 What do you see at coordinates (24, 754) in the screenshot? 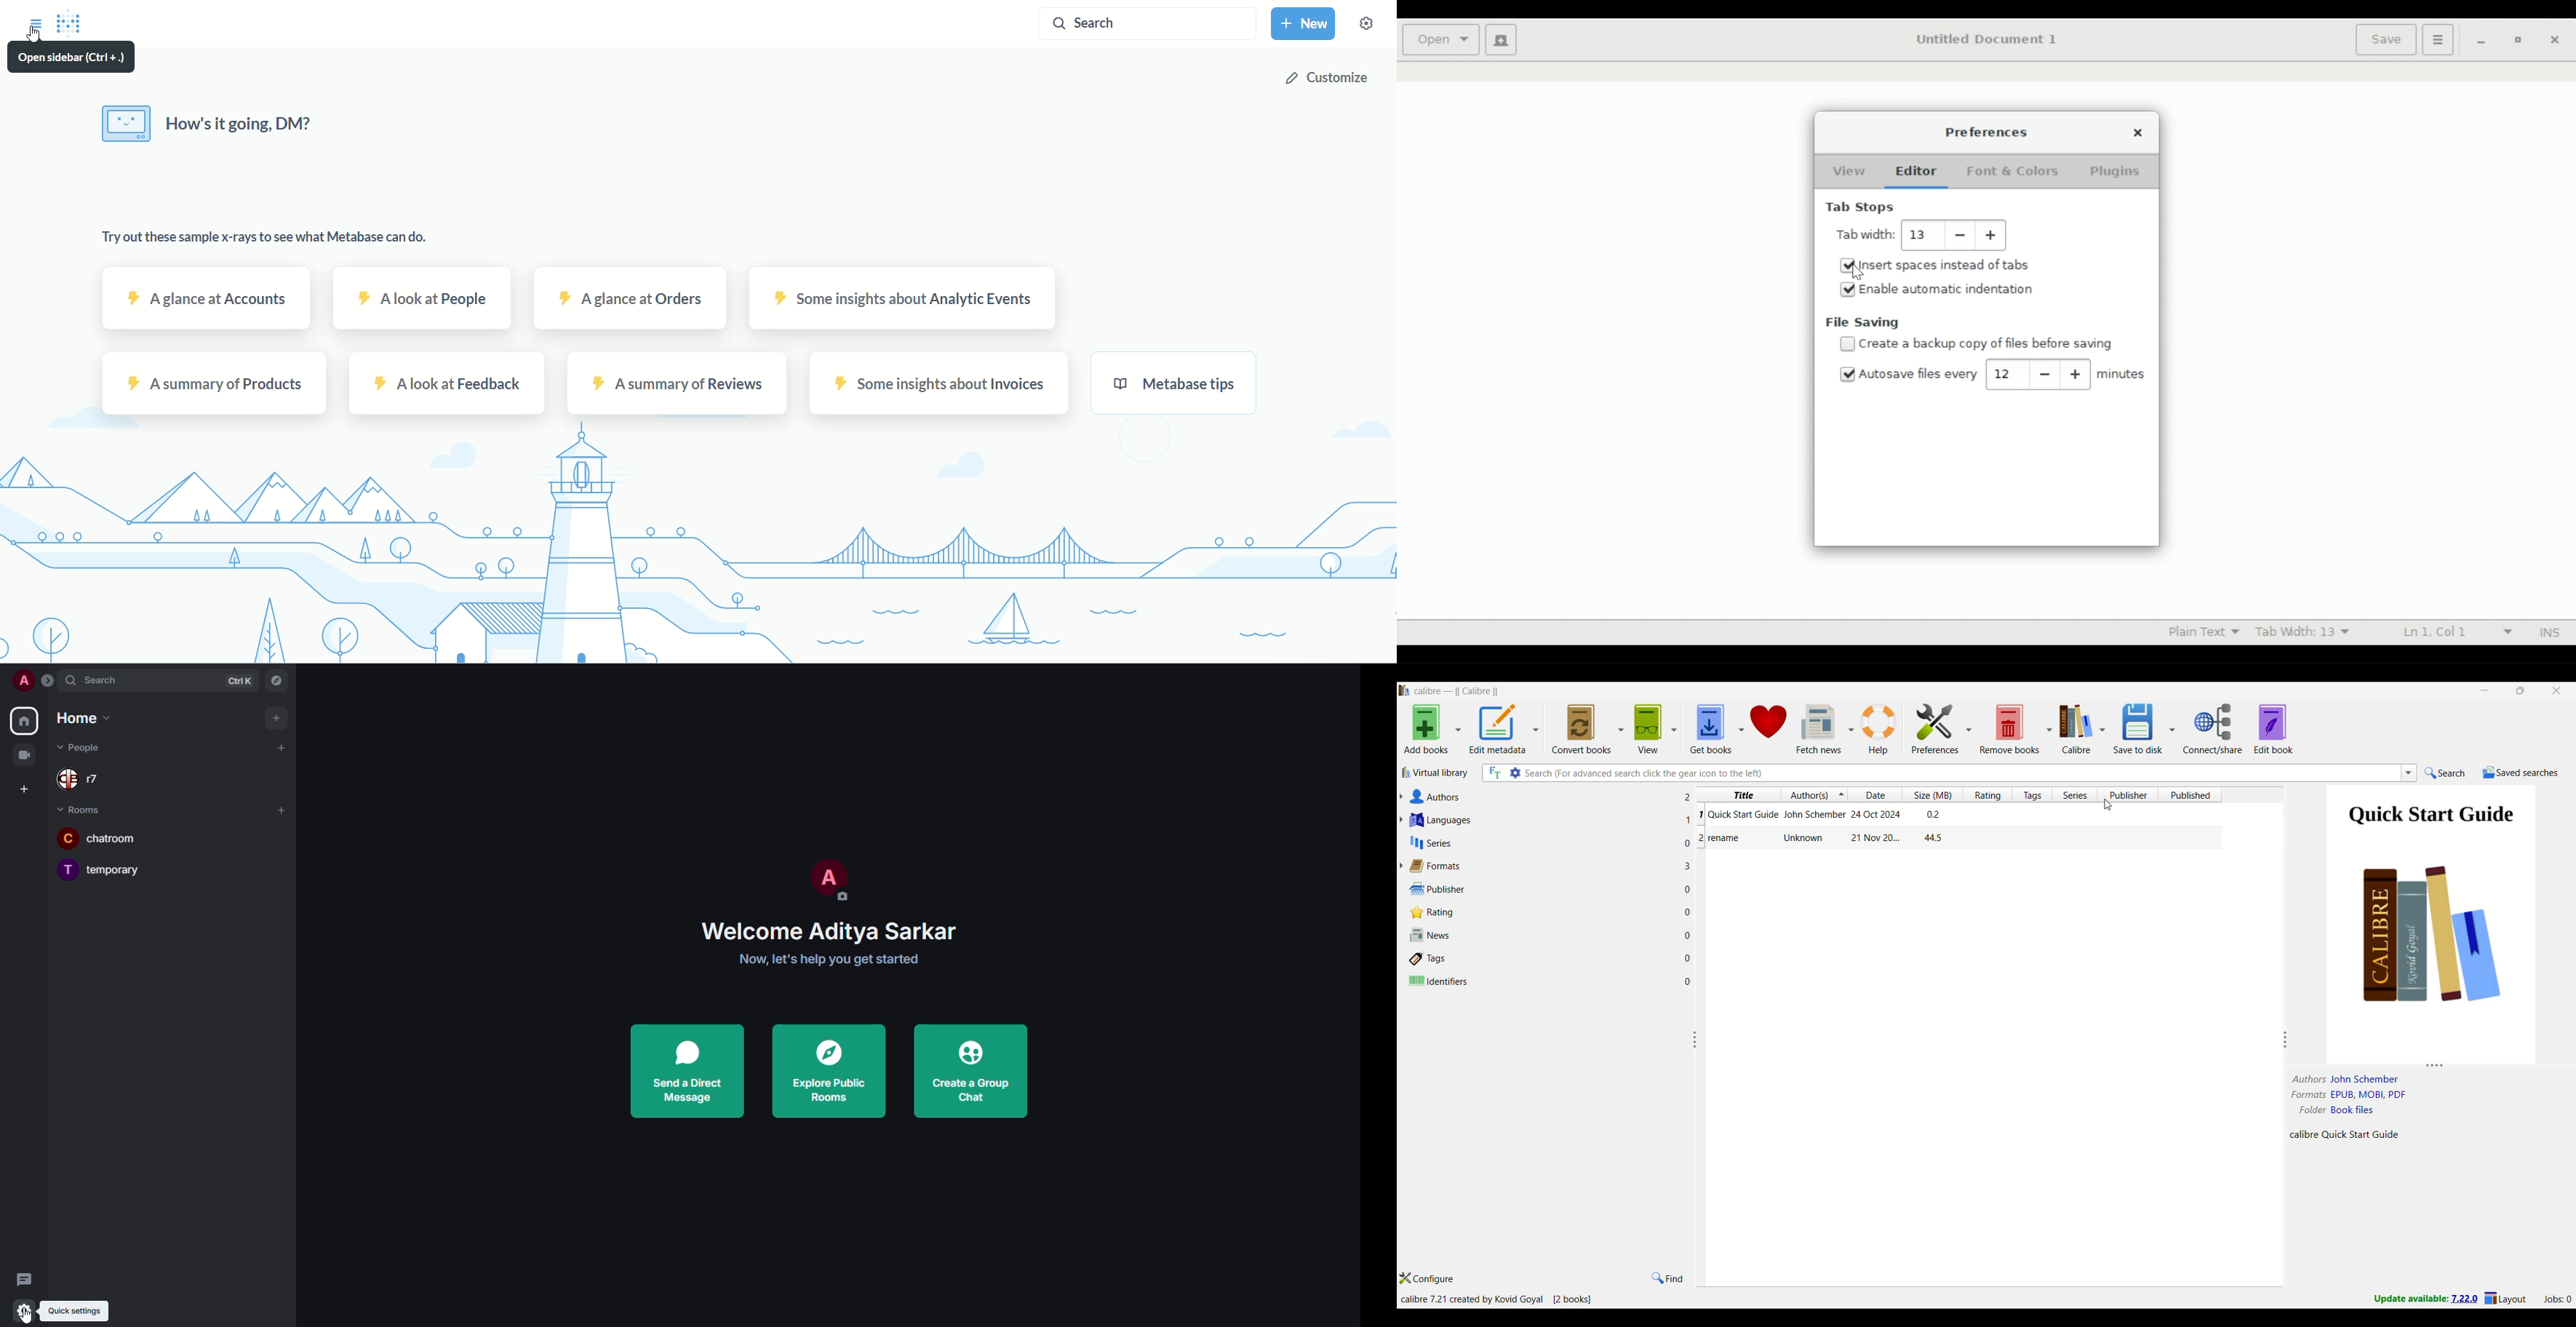
I see `video room` at bounding box center [24, 754].